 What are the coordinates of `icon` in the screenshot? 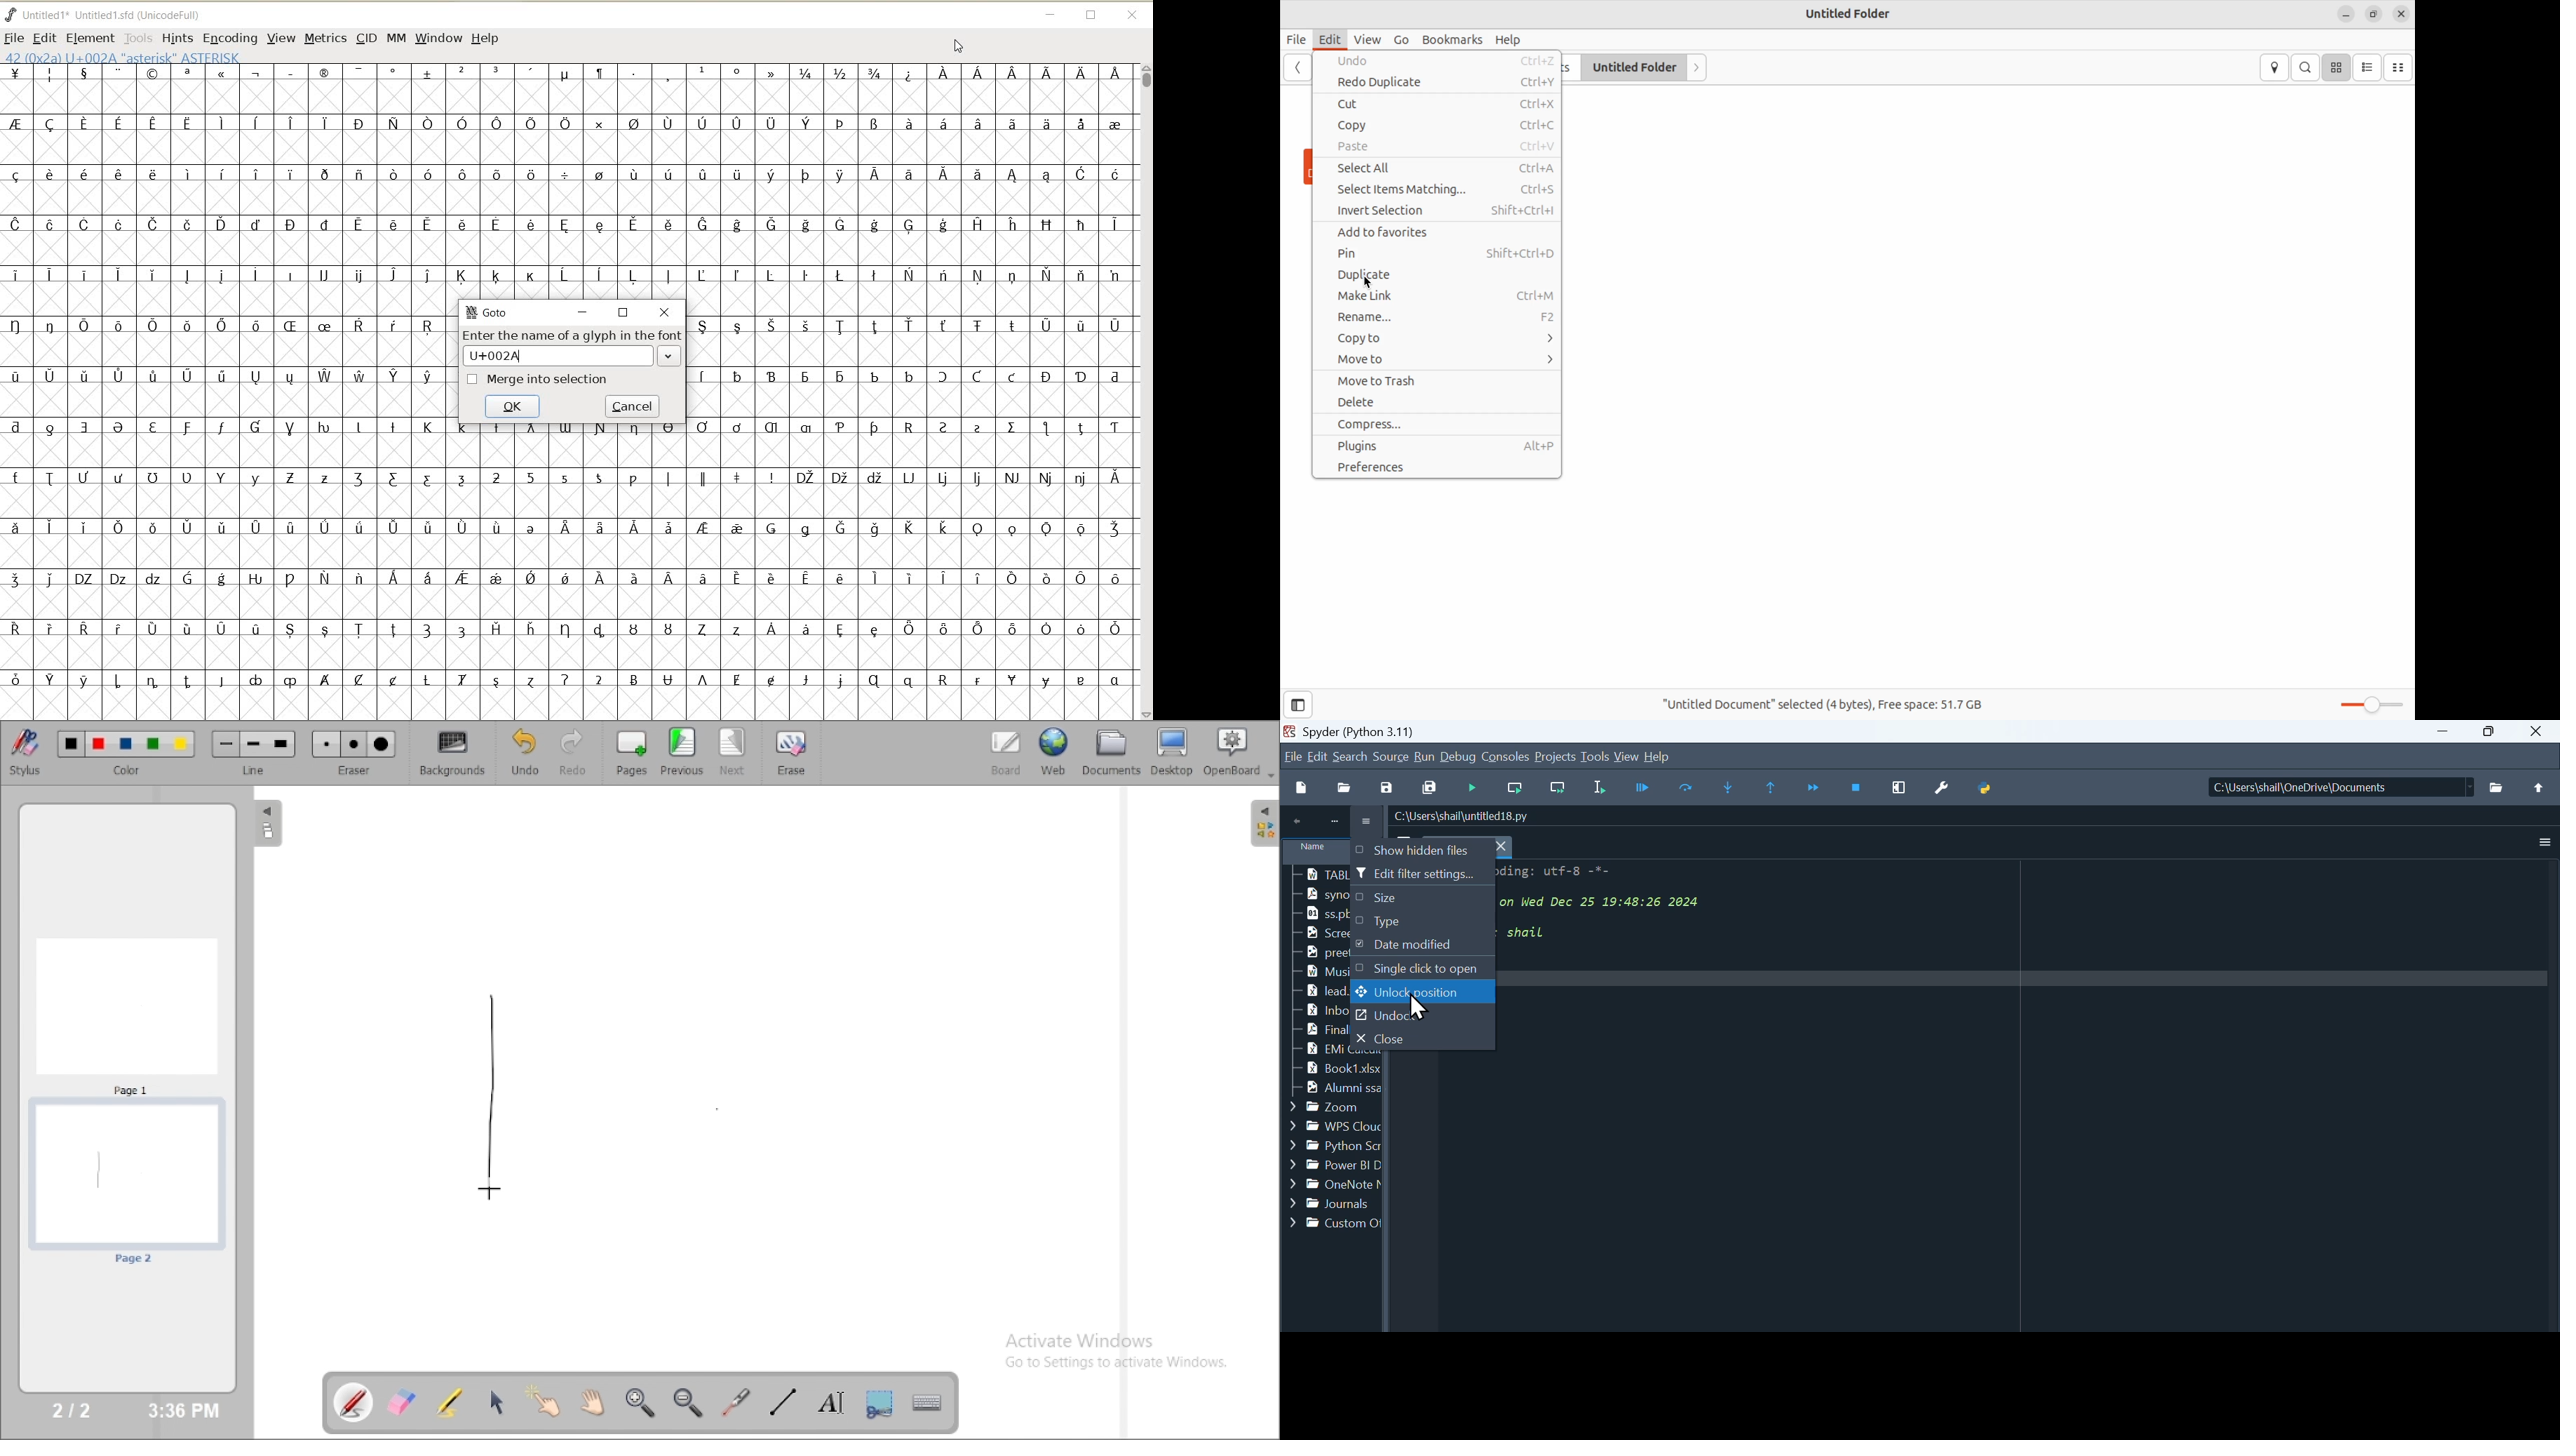 It's located at (1330, 821).